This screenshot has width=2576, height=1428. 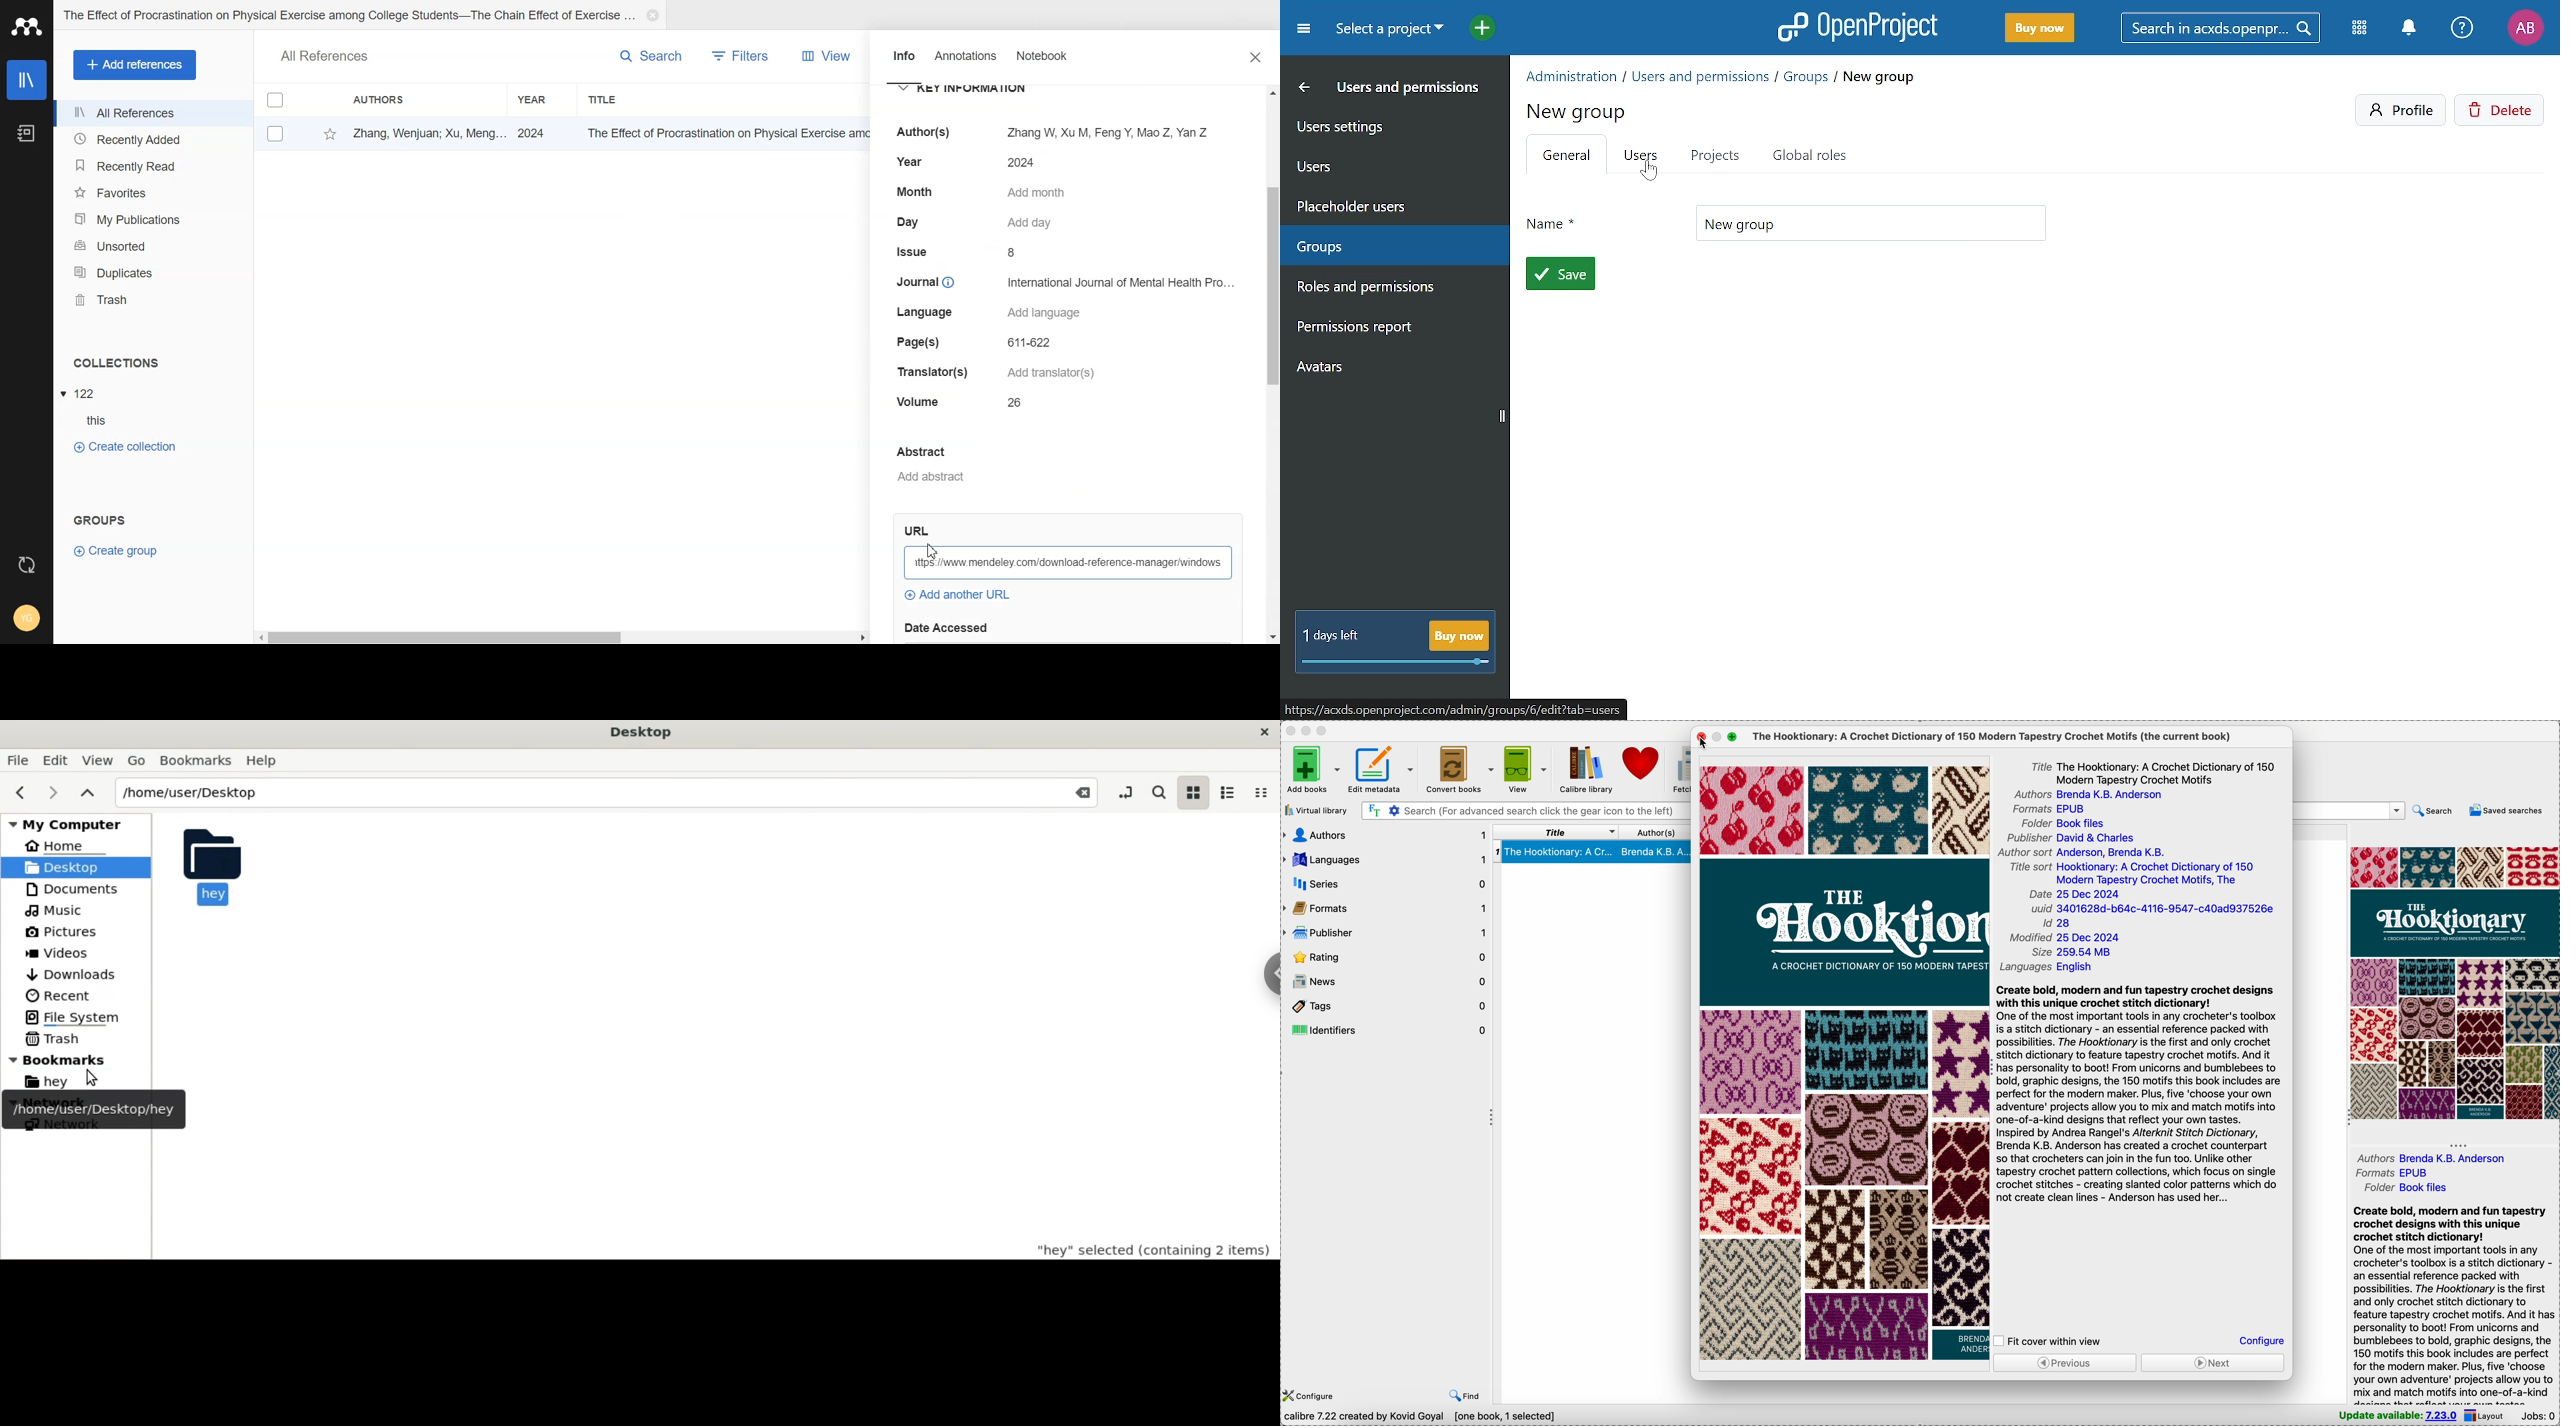 I want to click on Cursor, so click(x=933, y=552).